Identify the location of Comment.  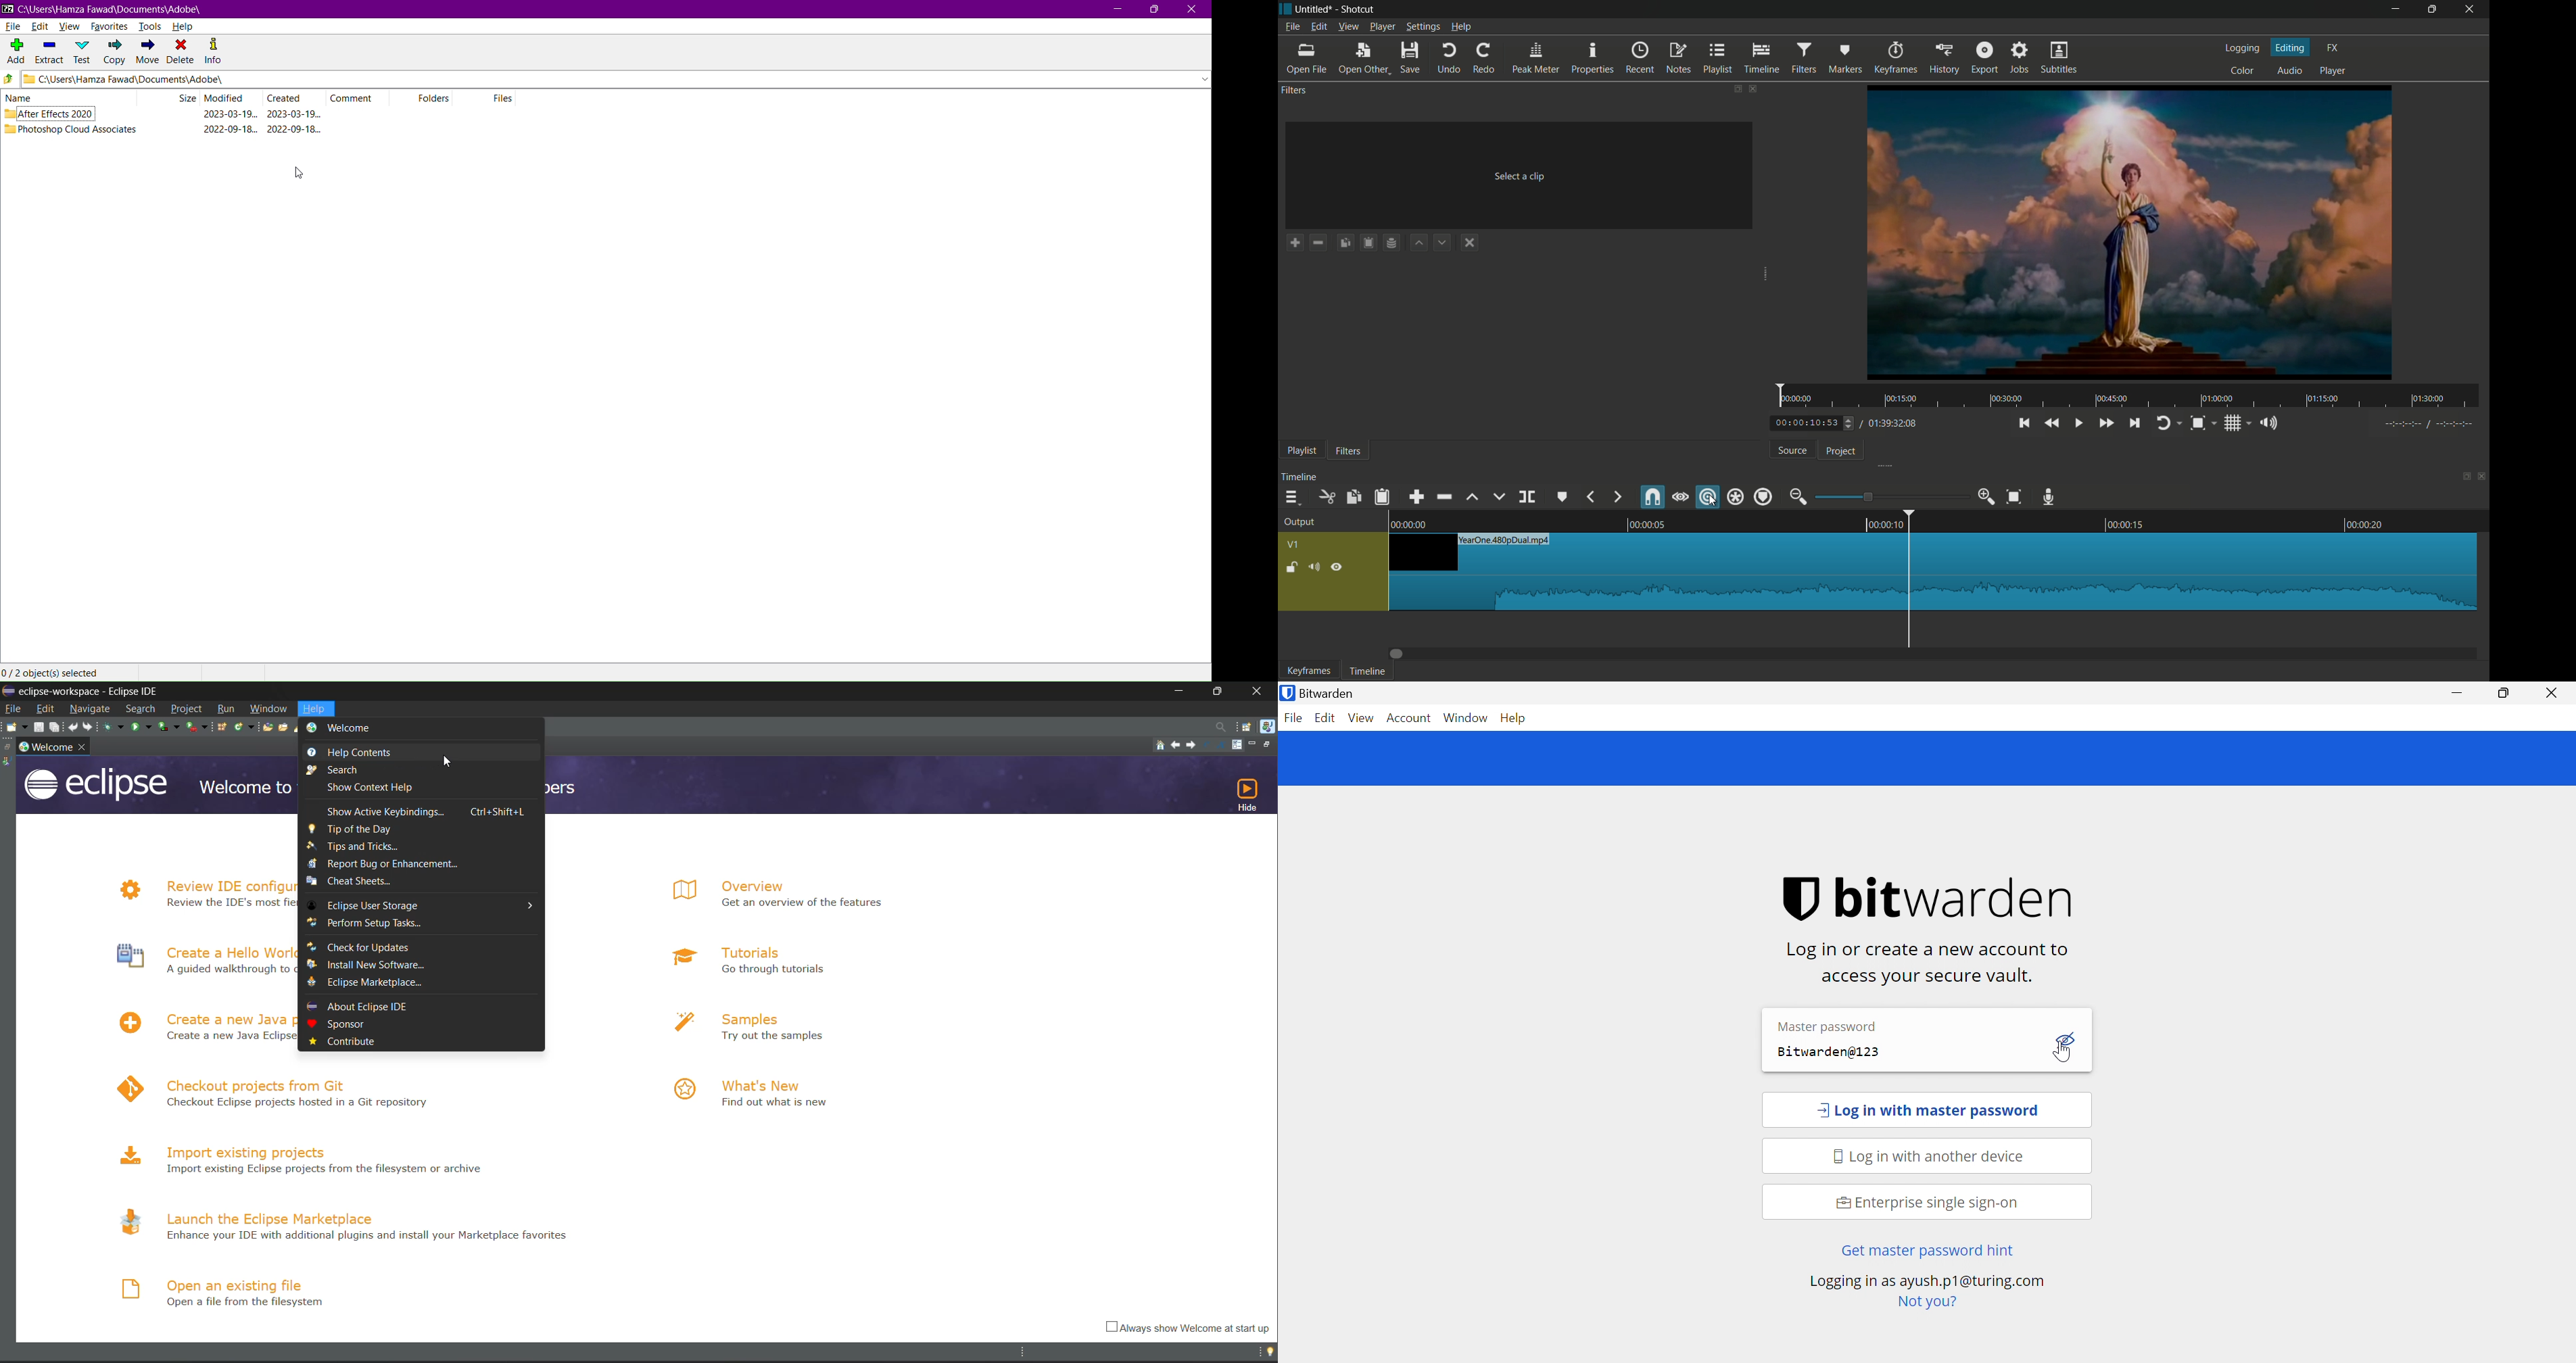
(362, 97).